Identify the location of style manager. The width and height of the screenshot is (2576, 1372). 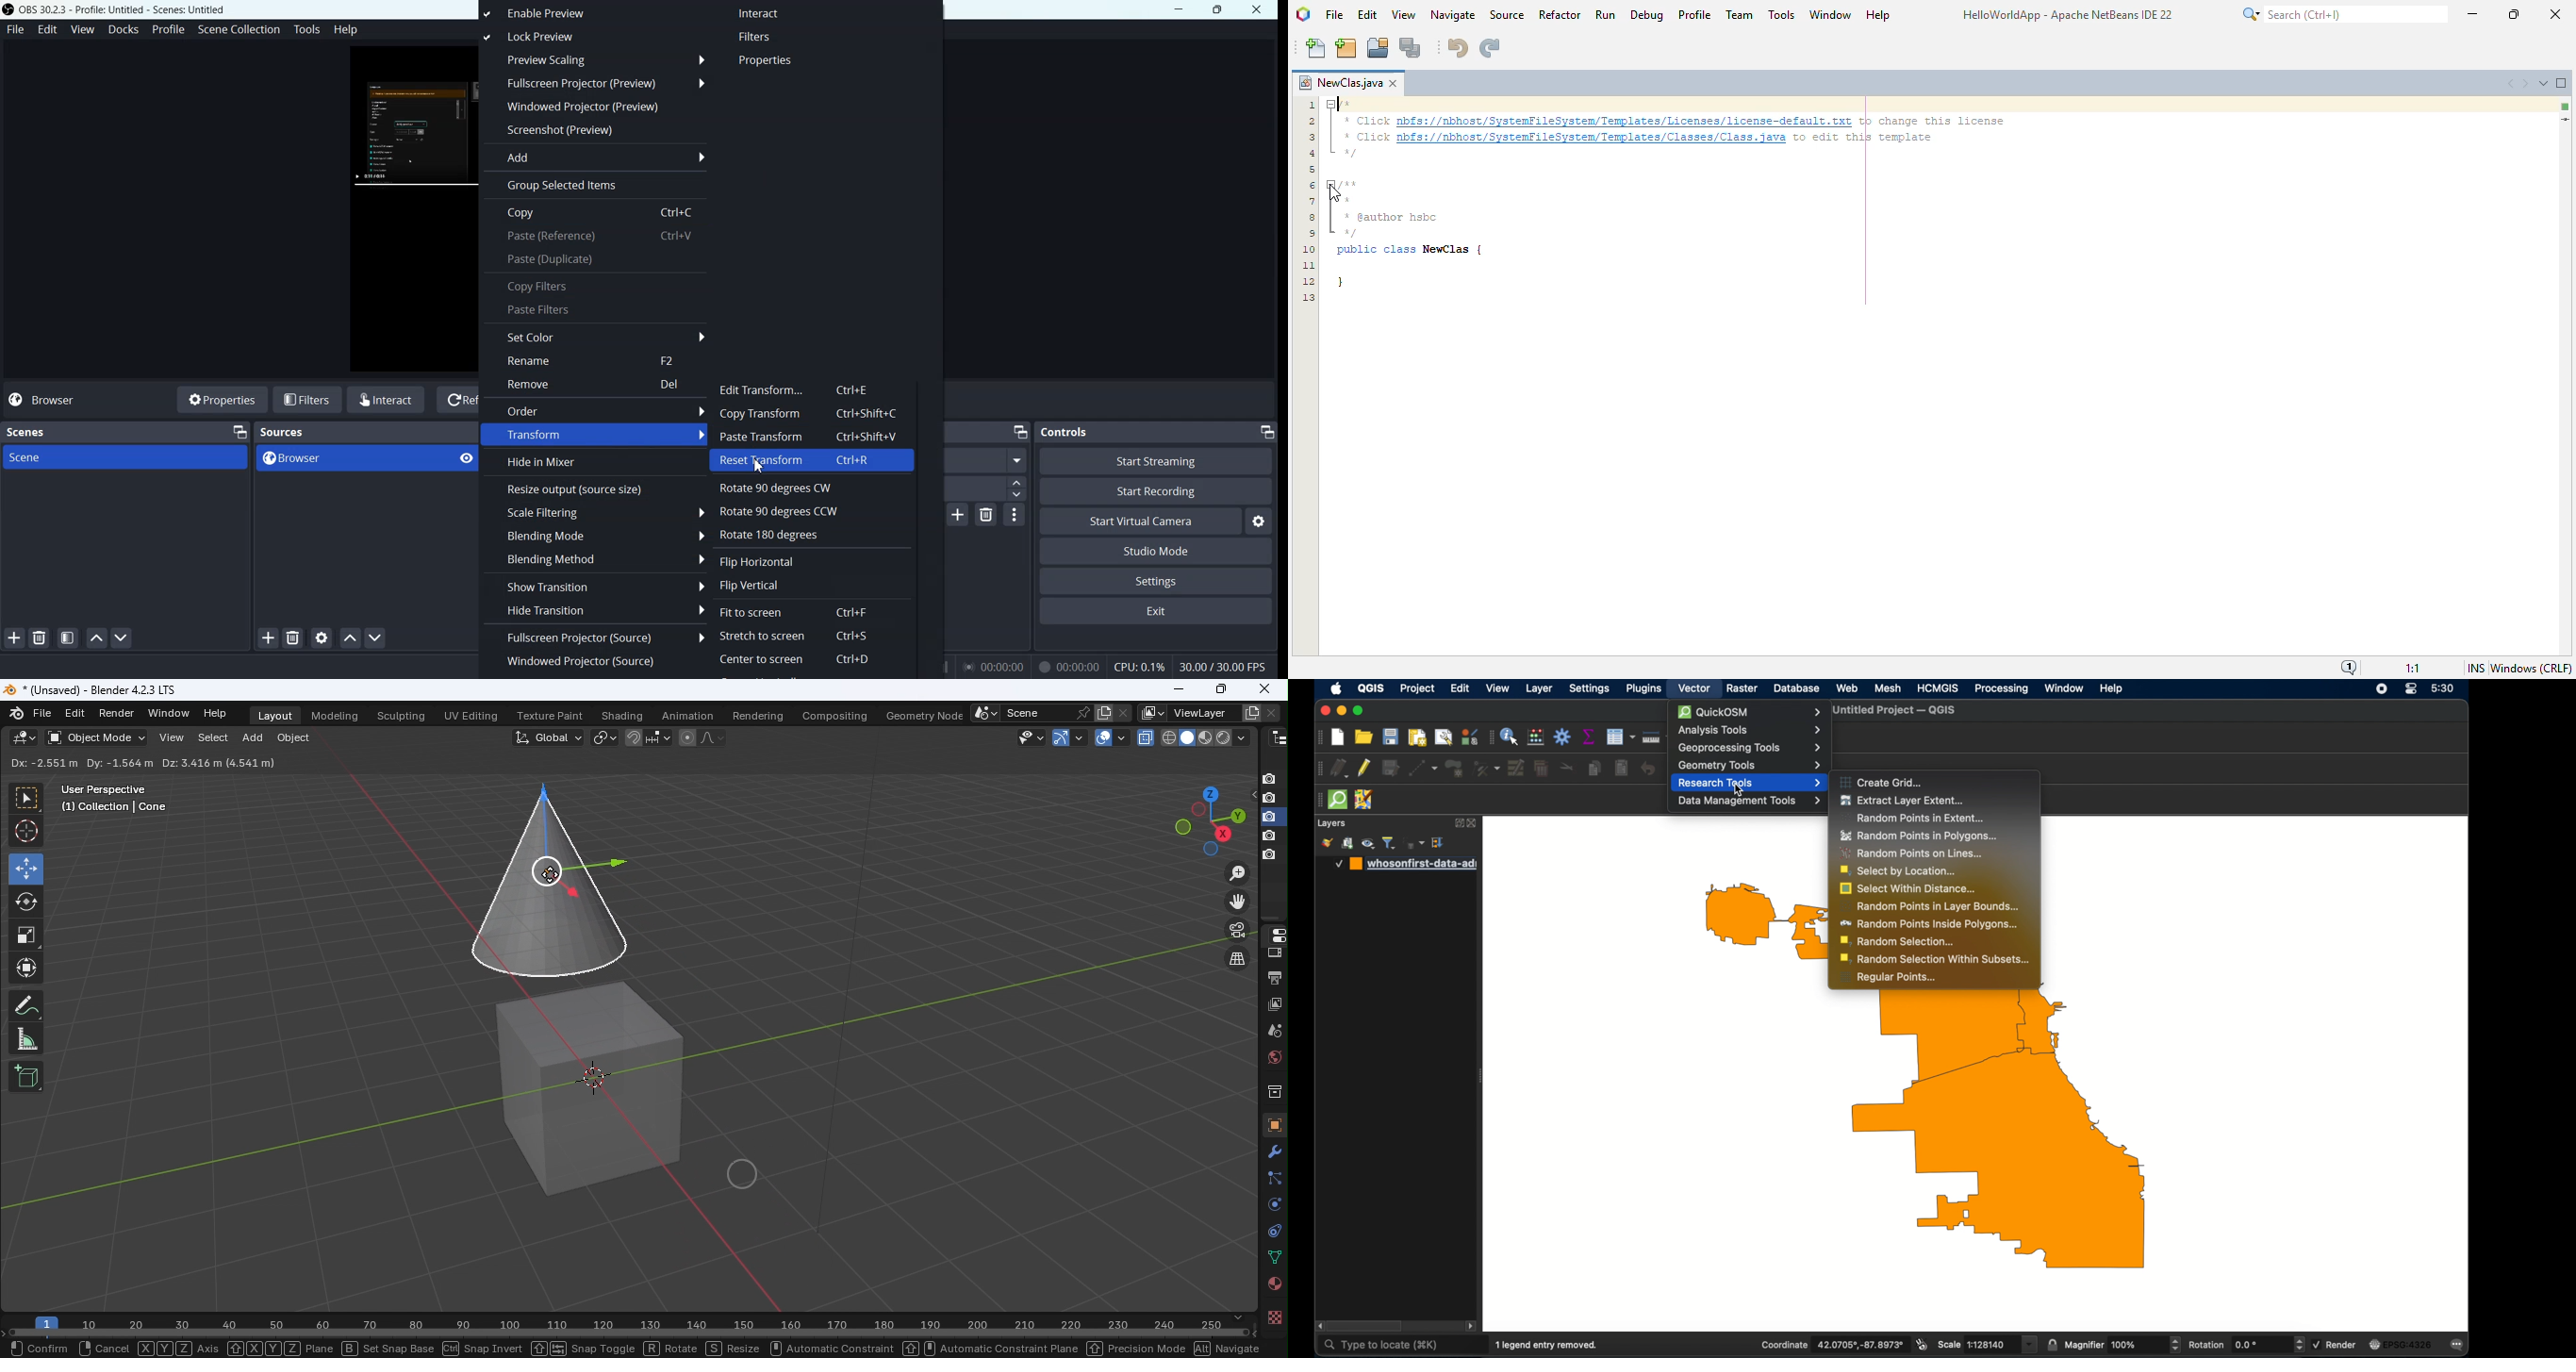
(1326, 843).